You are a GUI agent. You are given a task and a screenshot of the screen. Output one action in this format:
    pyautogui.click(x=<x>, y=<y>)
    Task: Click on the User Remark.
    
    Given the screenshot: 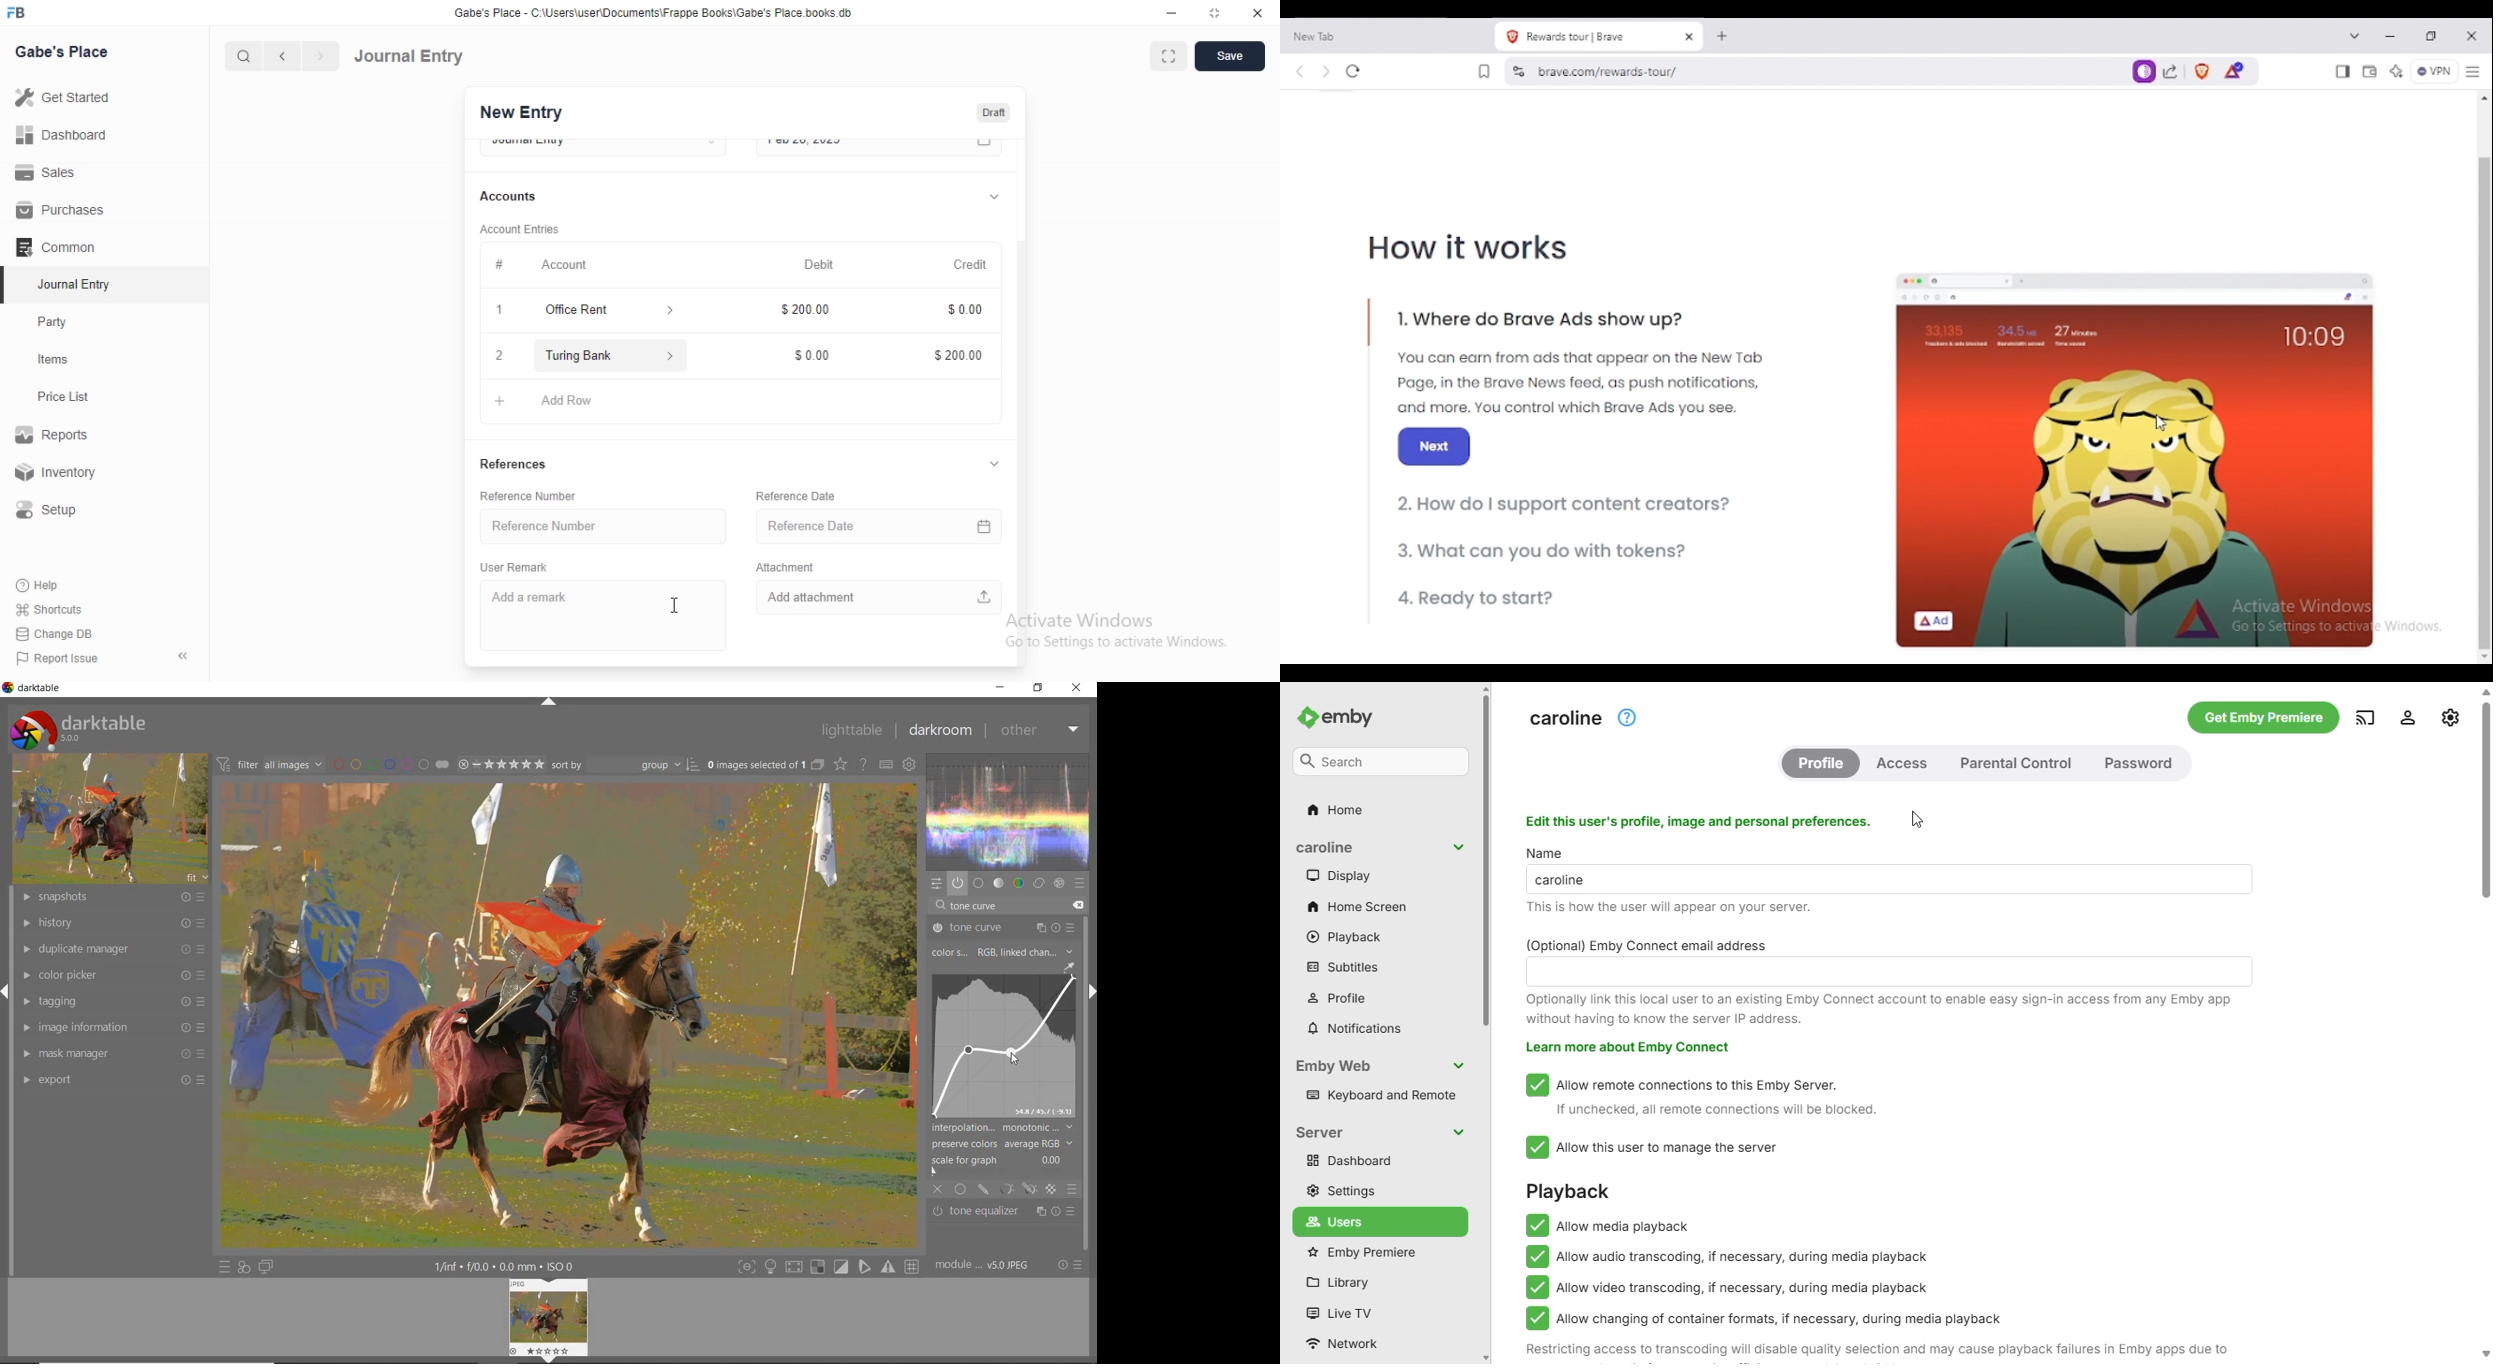 What is the action you would take?
    pyautogui.click(x=510, y=566)
    